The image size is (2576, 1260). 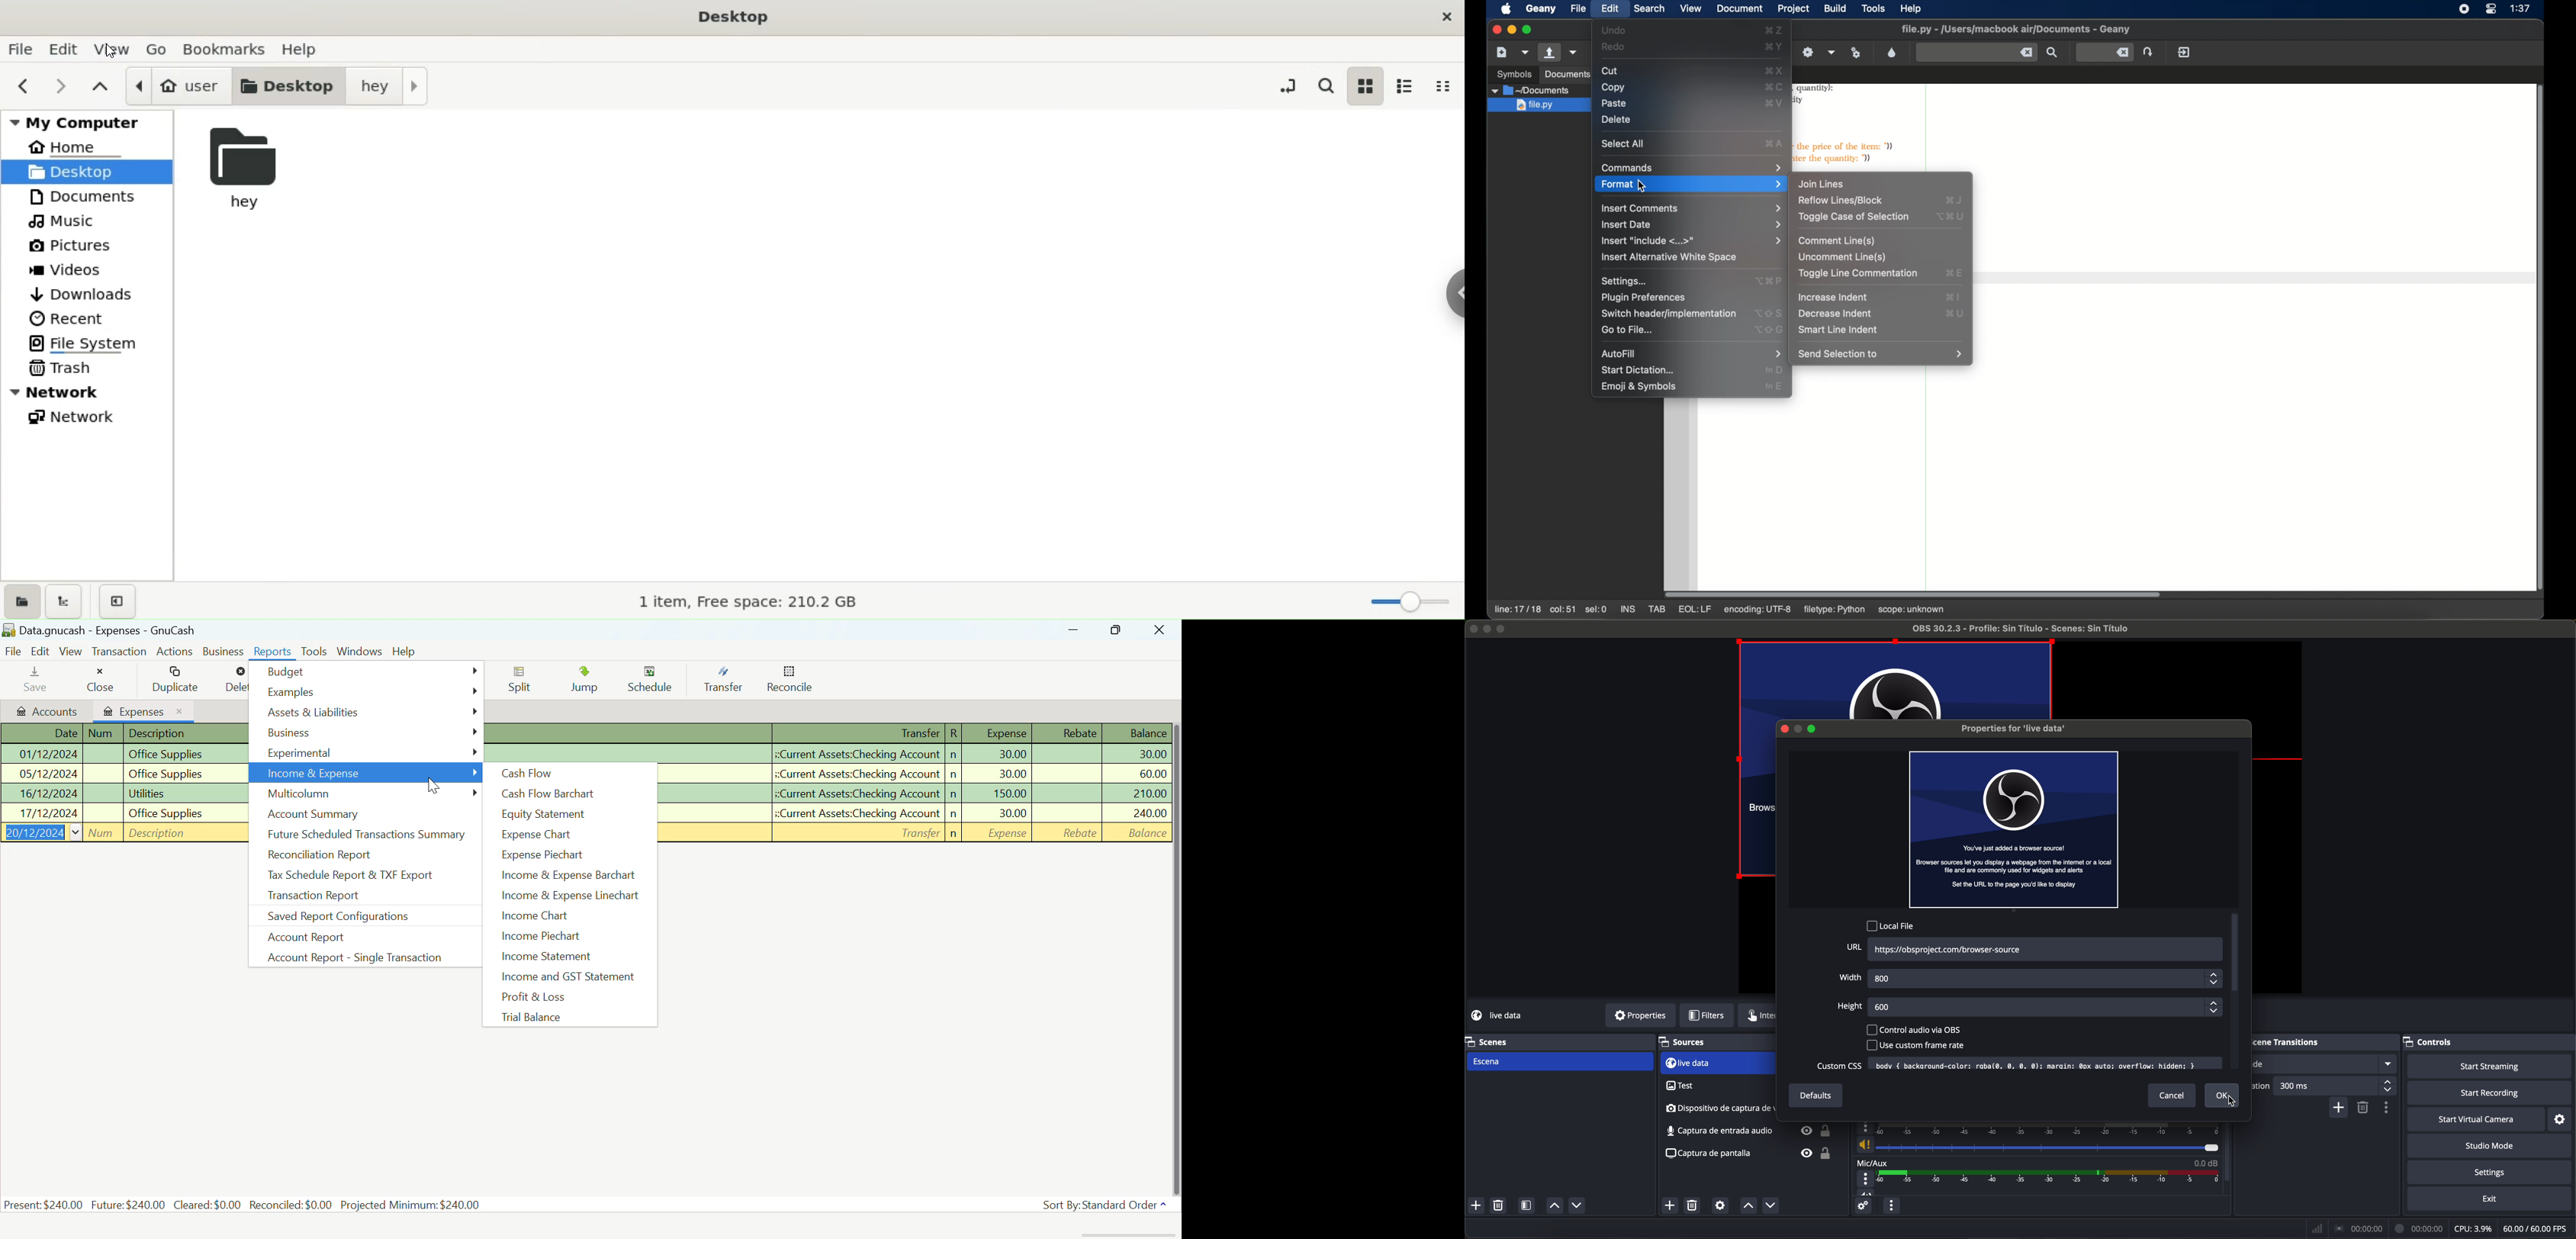 What do you see at coordinates (2287, 1042) in the screenshot?
I see `scene transitions` at bounding box center [2287, 1042].